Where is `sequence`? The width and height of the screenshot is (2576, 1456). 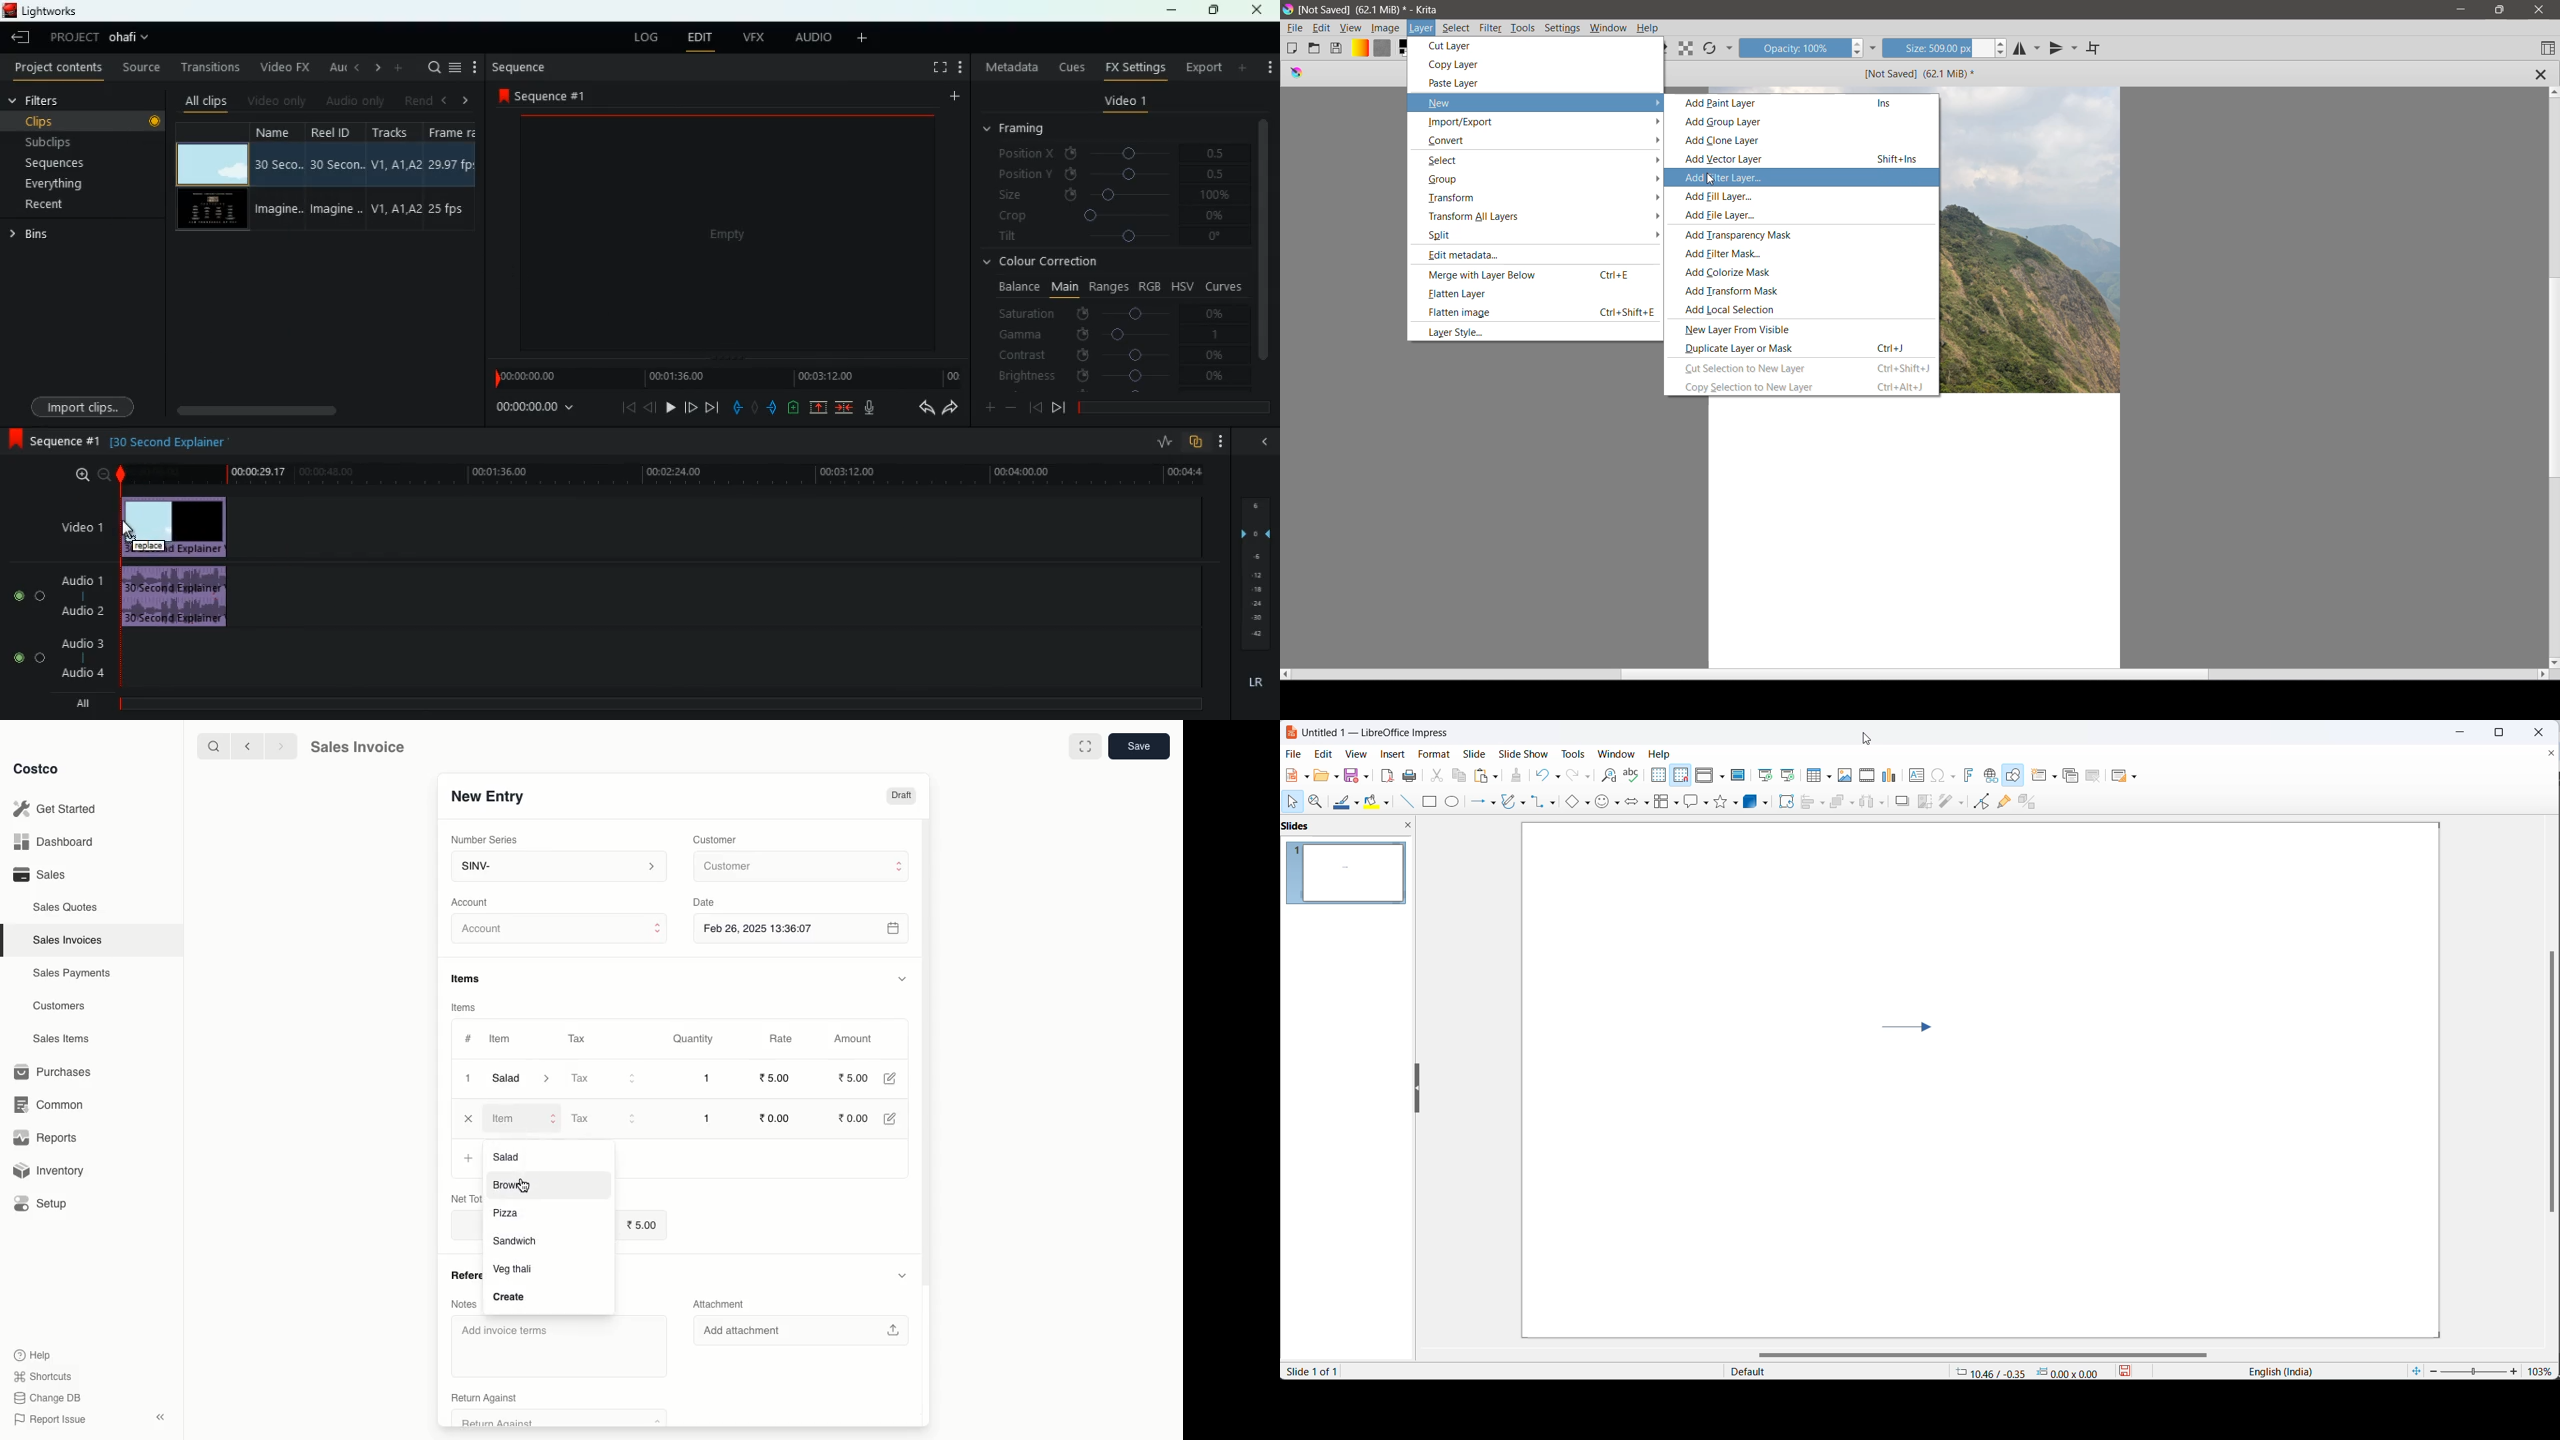 sequence is located at coordinates (521, 67).